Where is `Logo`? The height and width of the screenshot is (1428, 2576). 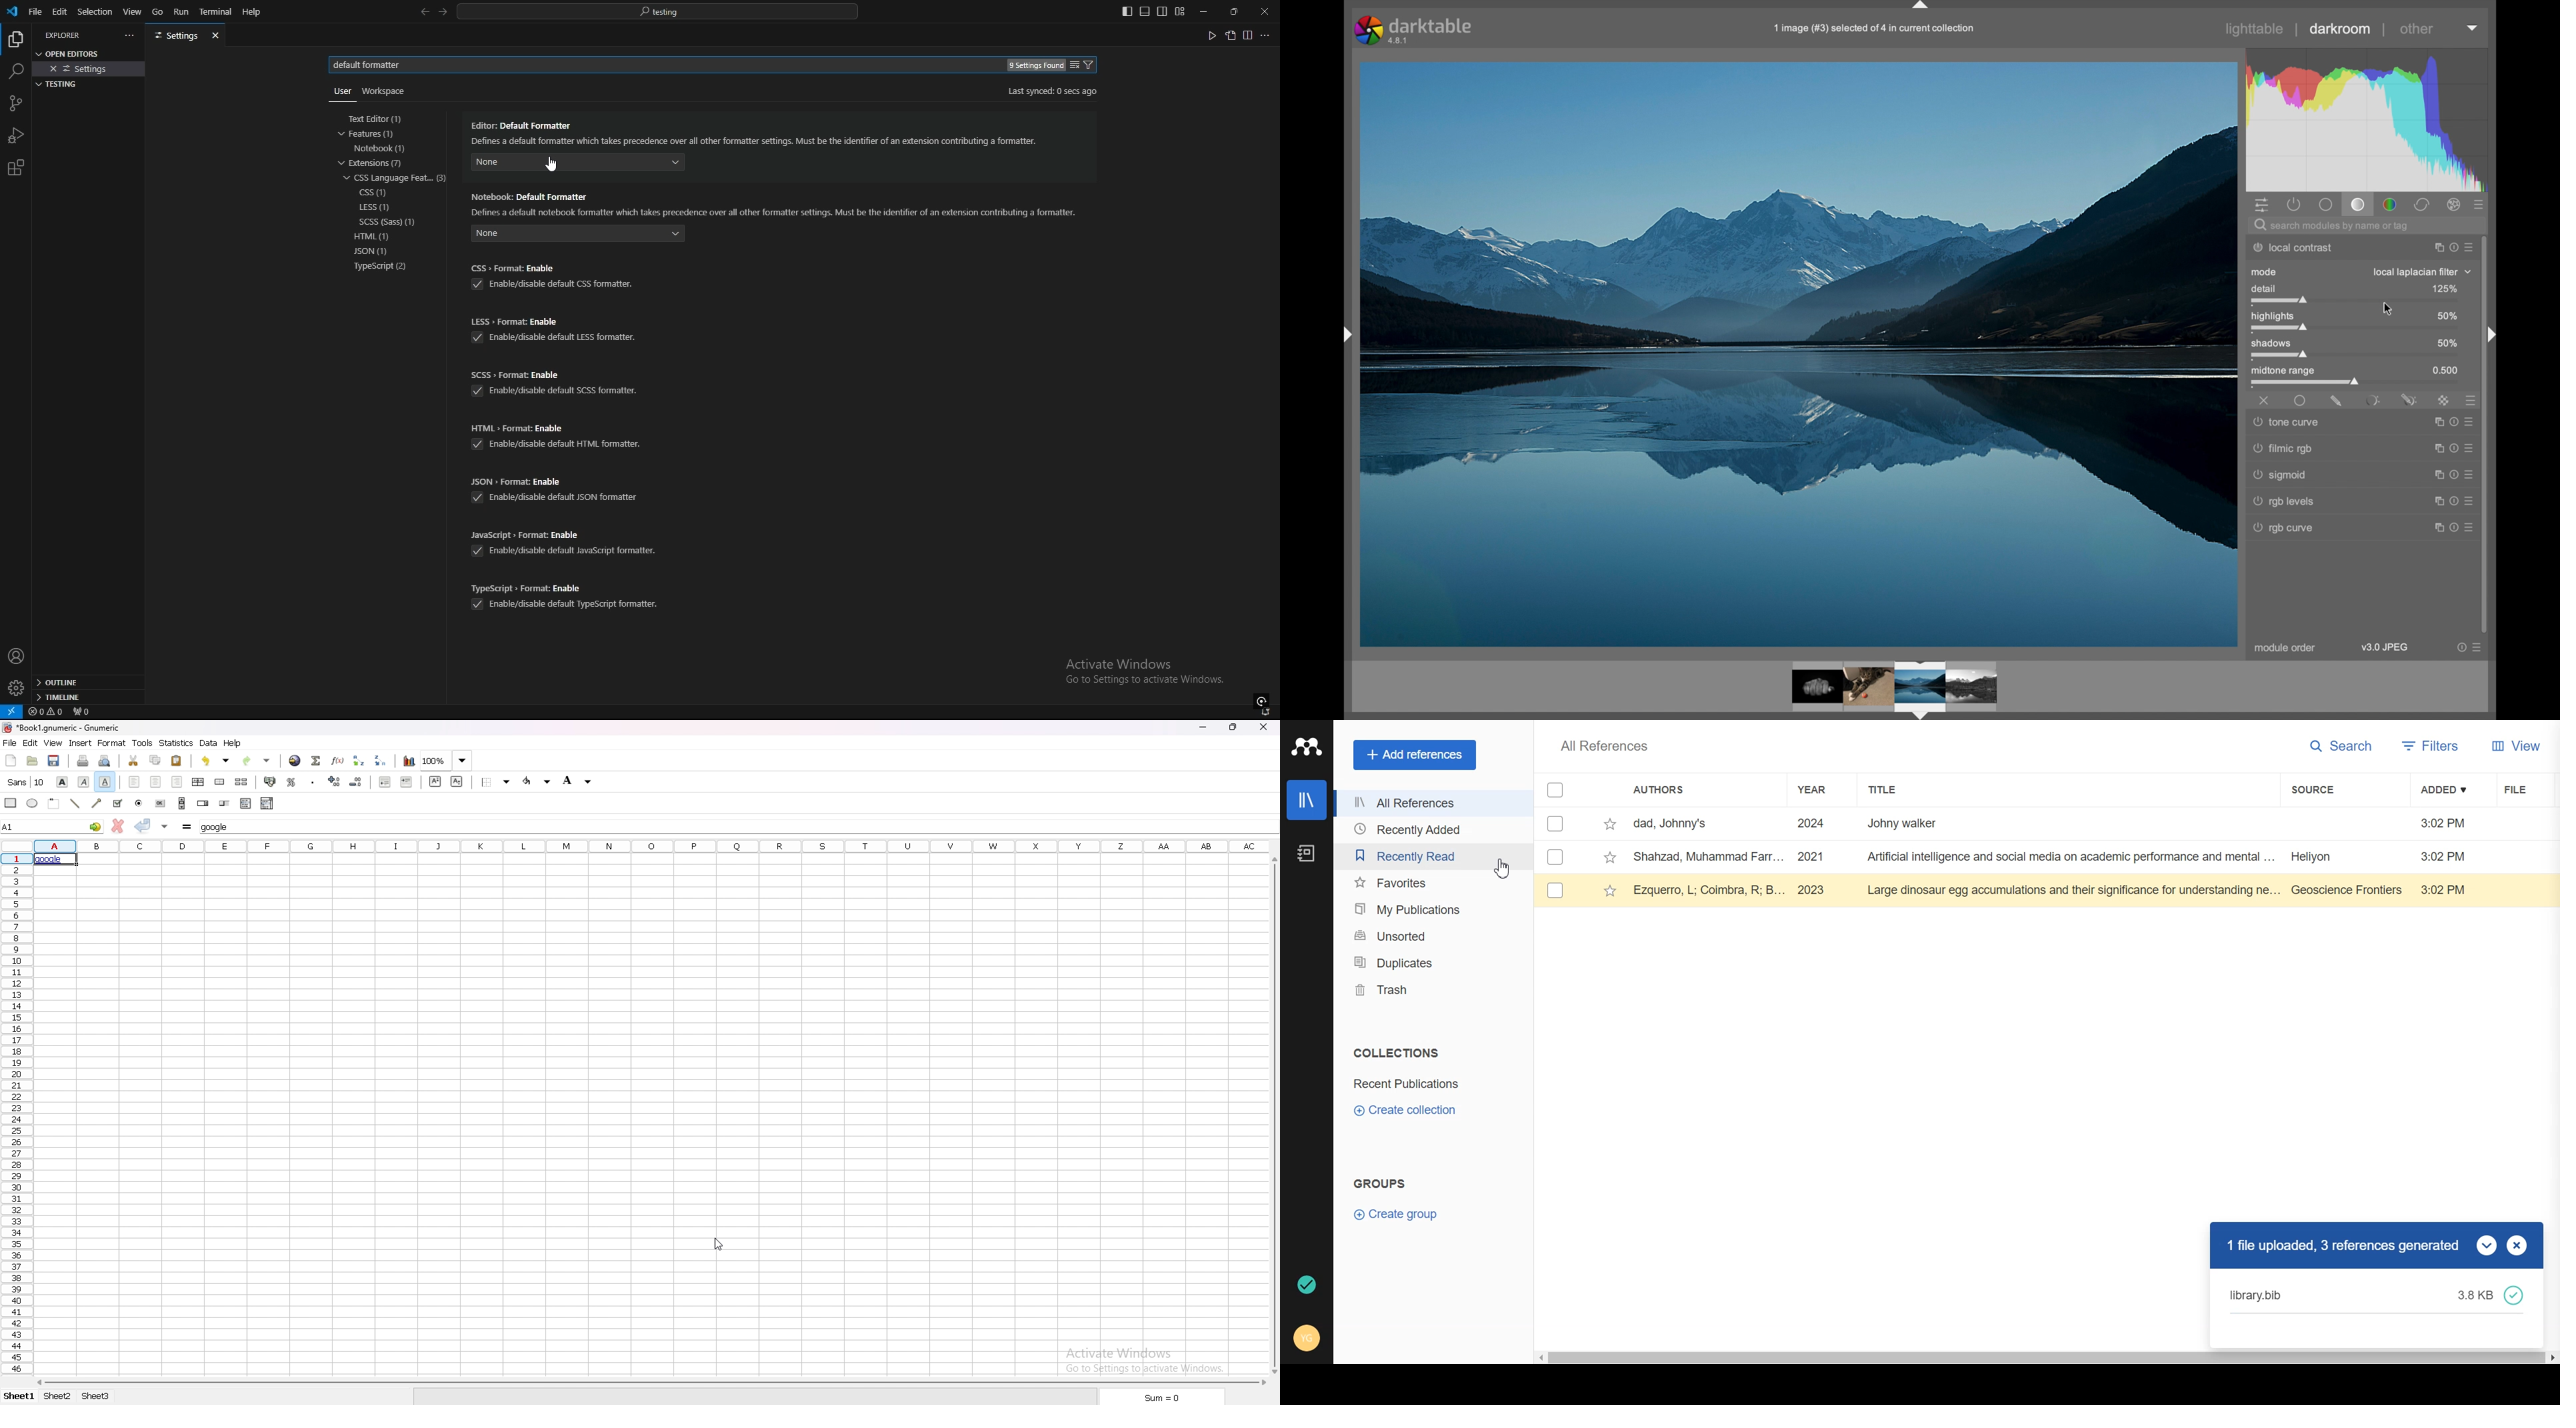 Logo is located at coordinates (1307, 747).